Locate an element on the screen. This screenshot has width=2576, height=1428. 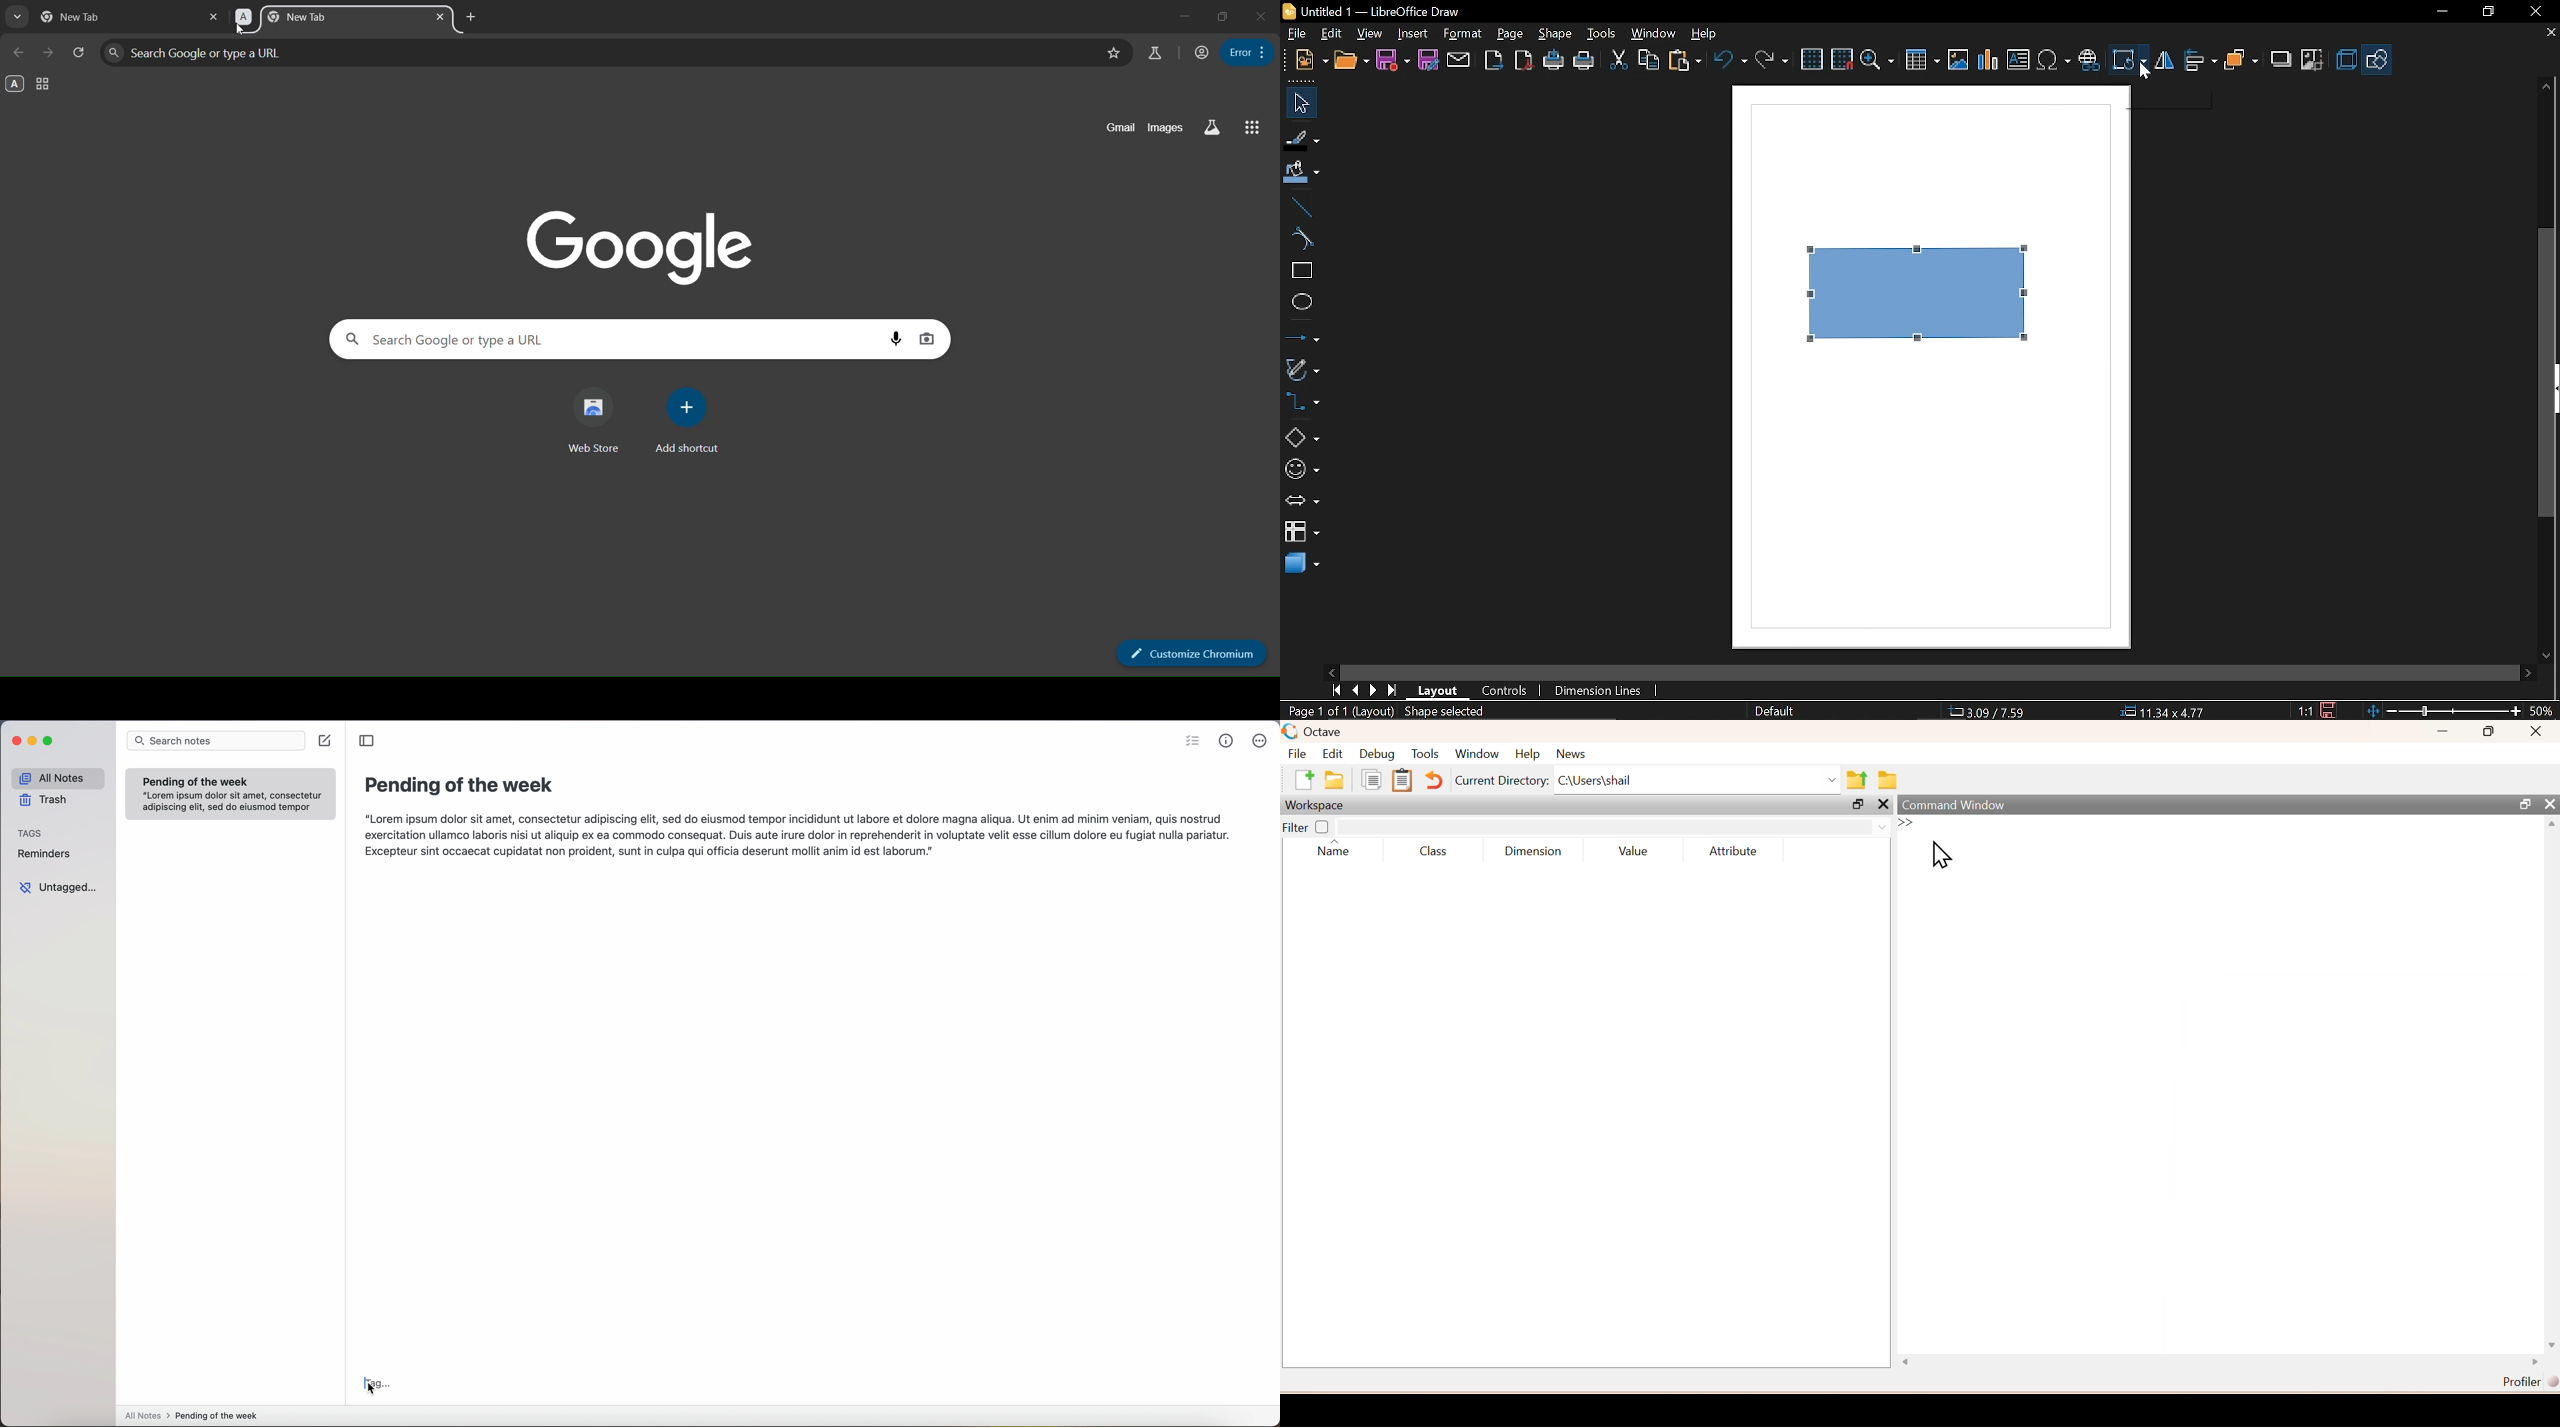
Insert hyperlink is located at coordinates (2090, 58).